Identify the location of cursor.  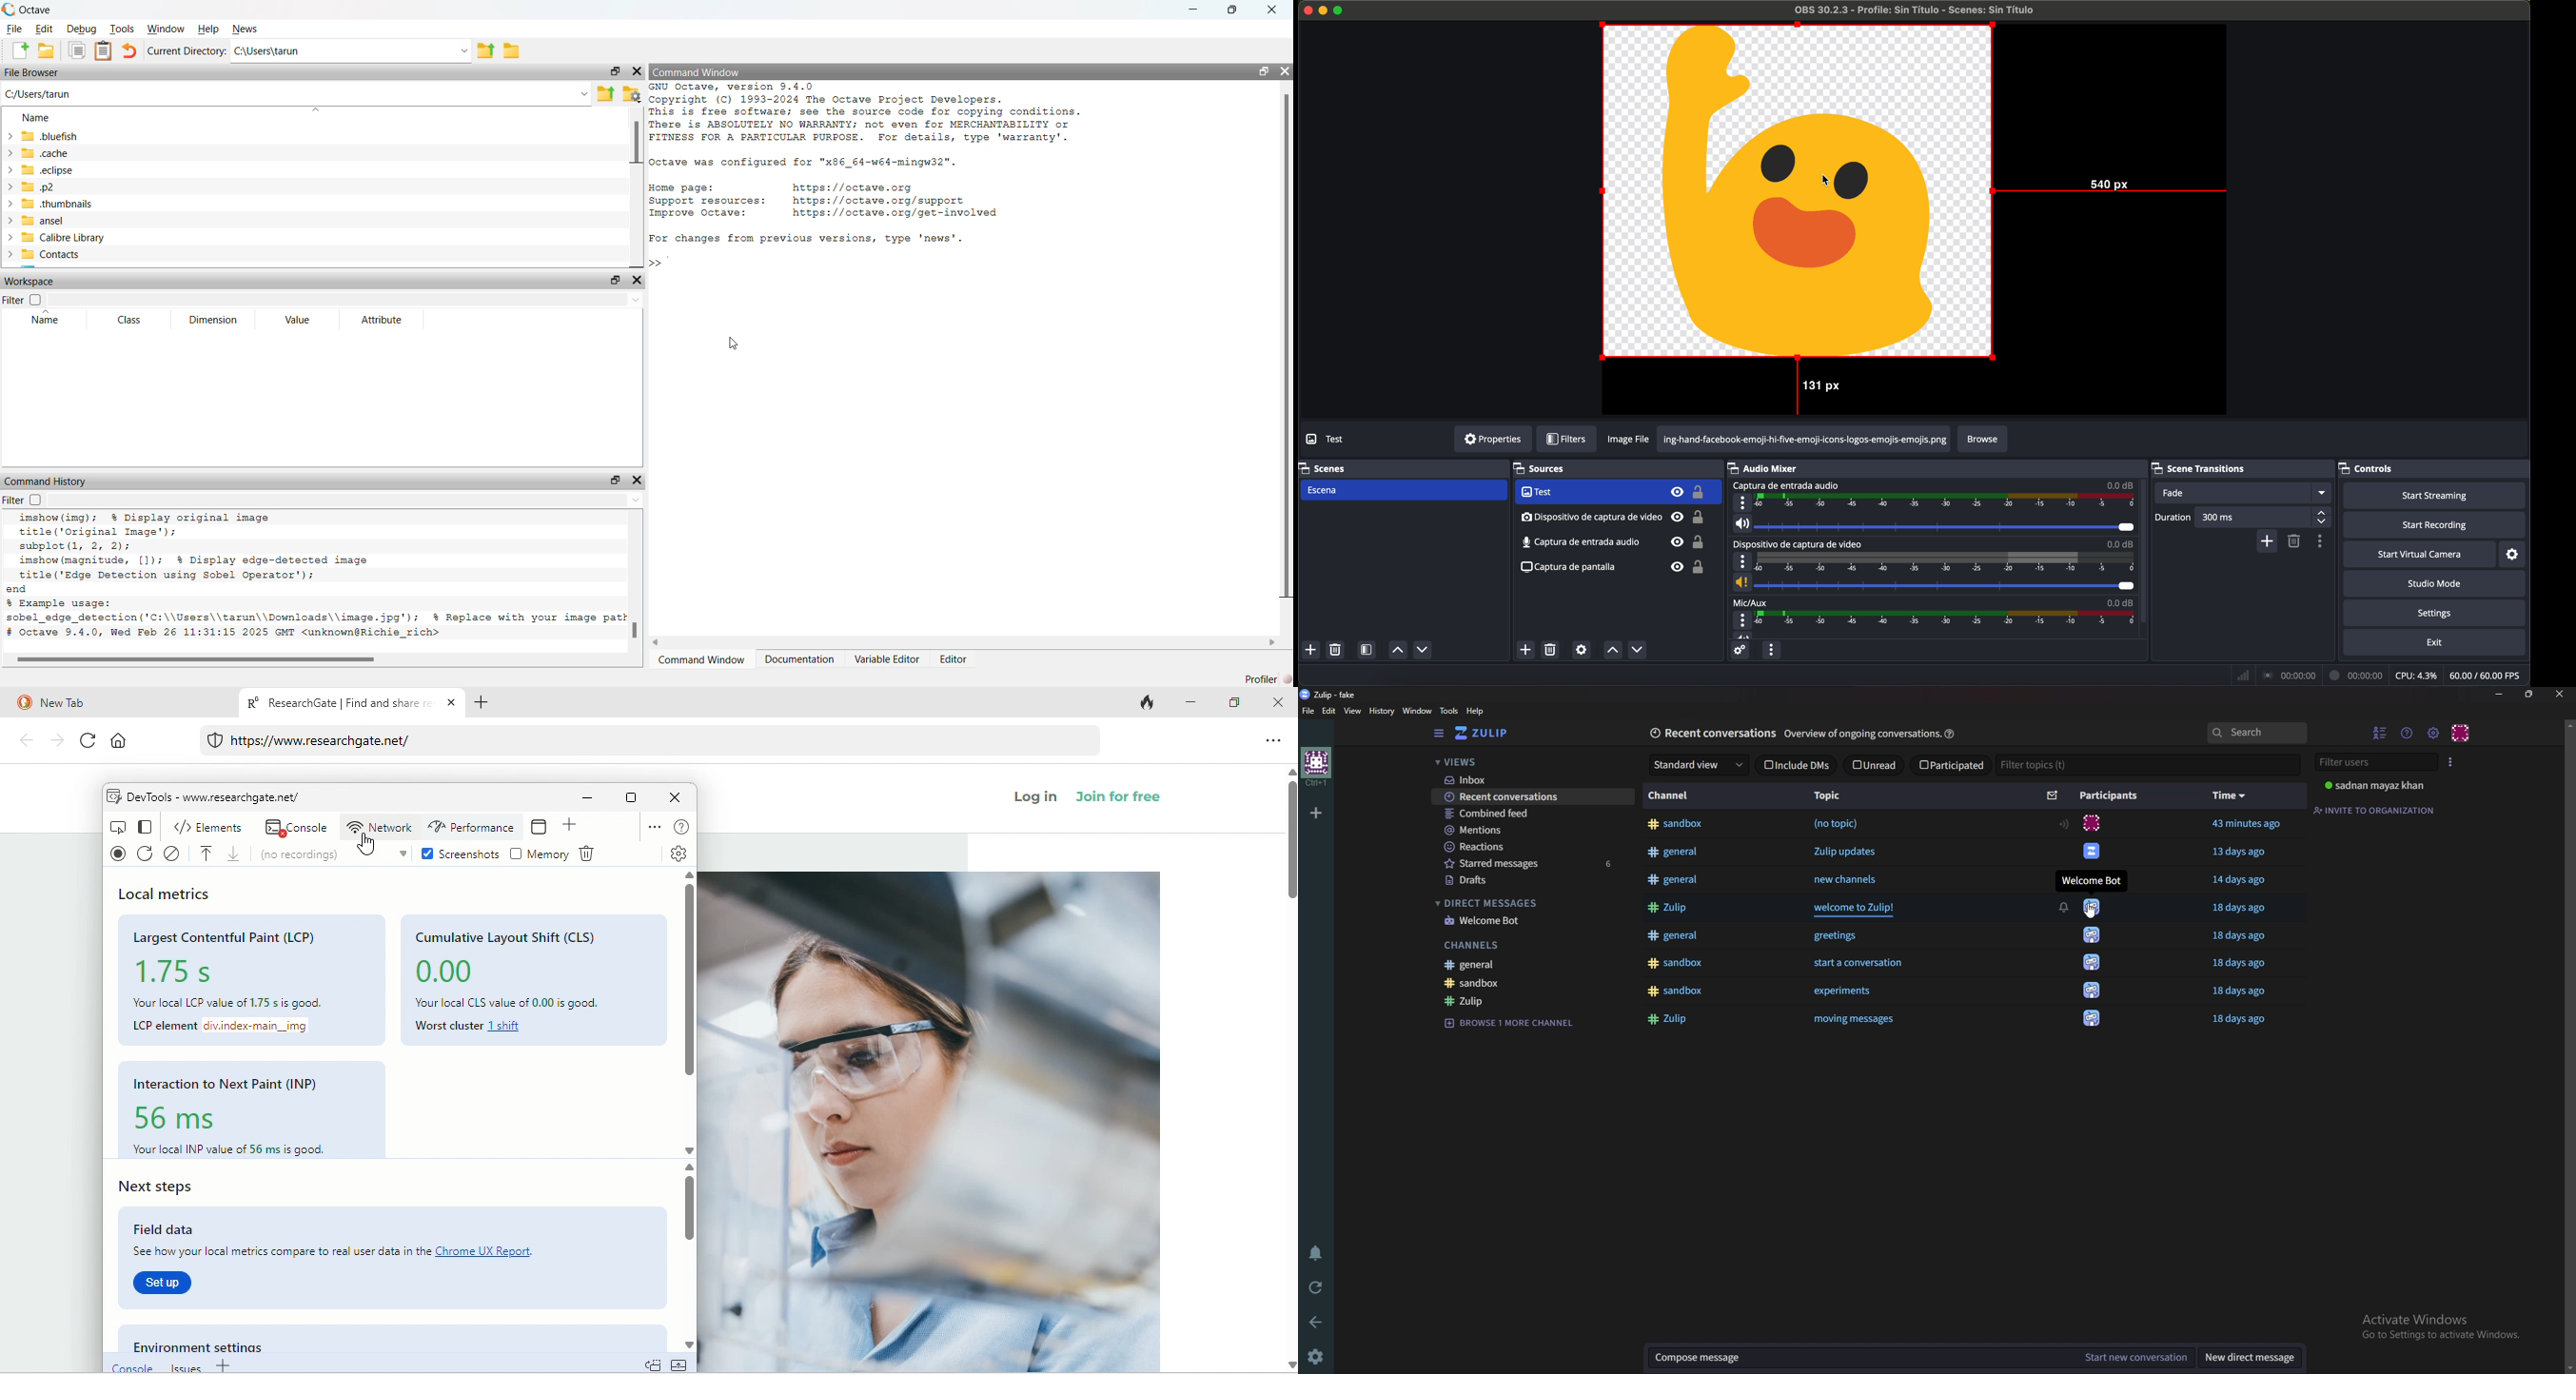
(1832, 181).